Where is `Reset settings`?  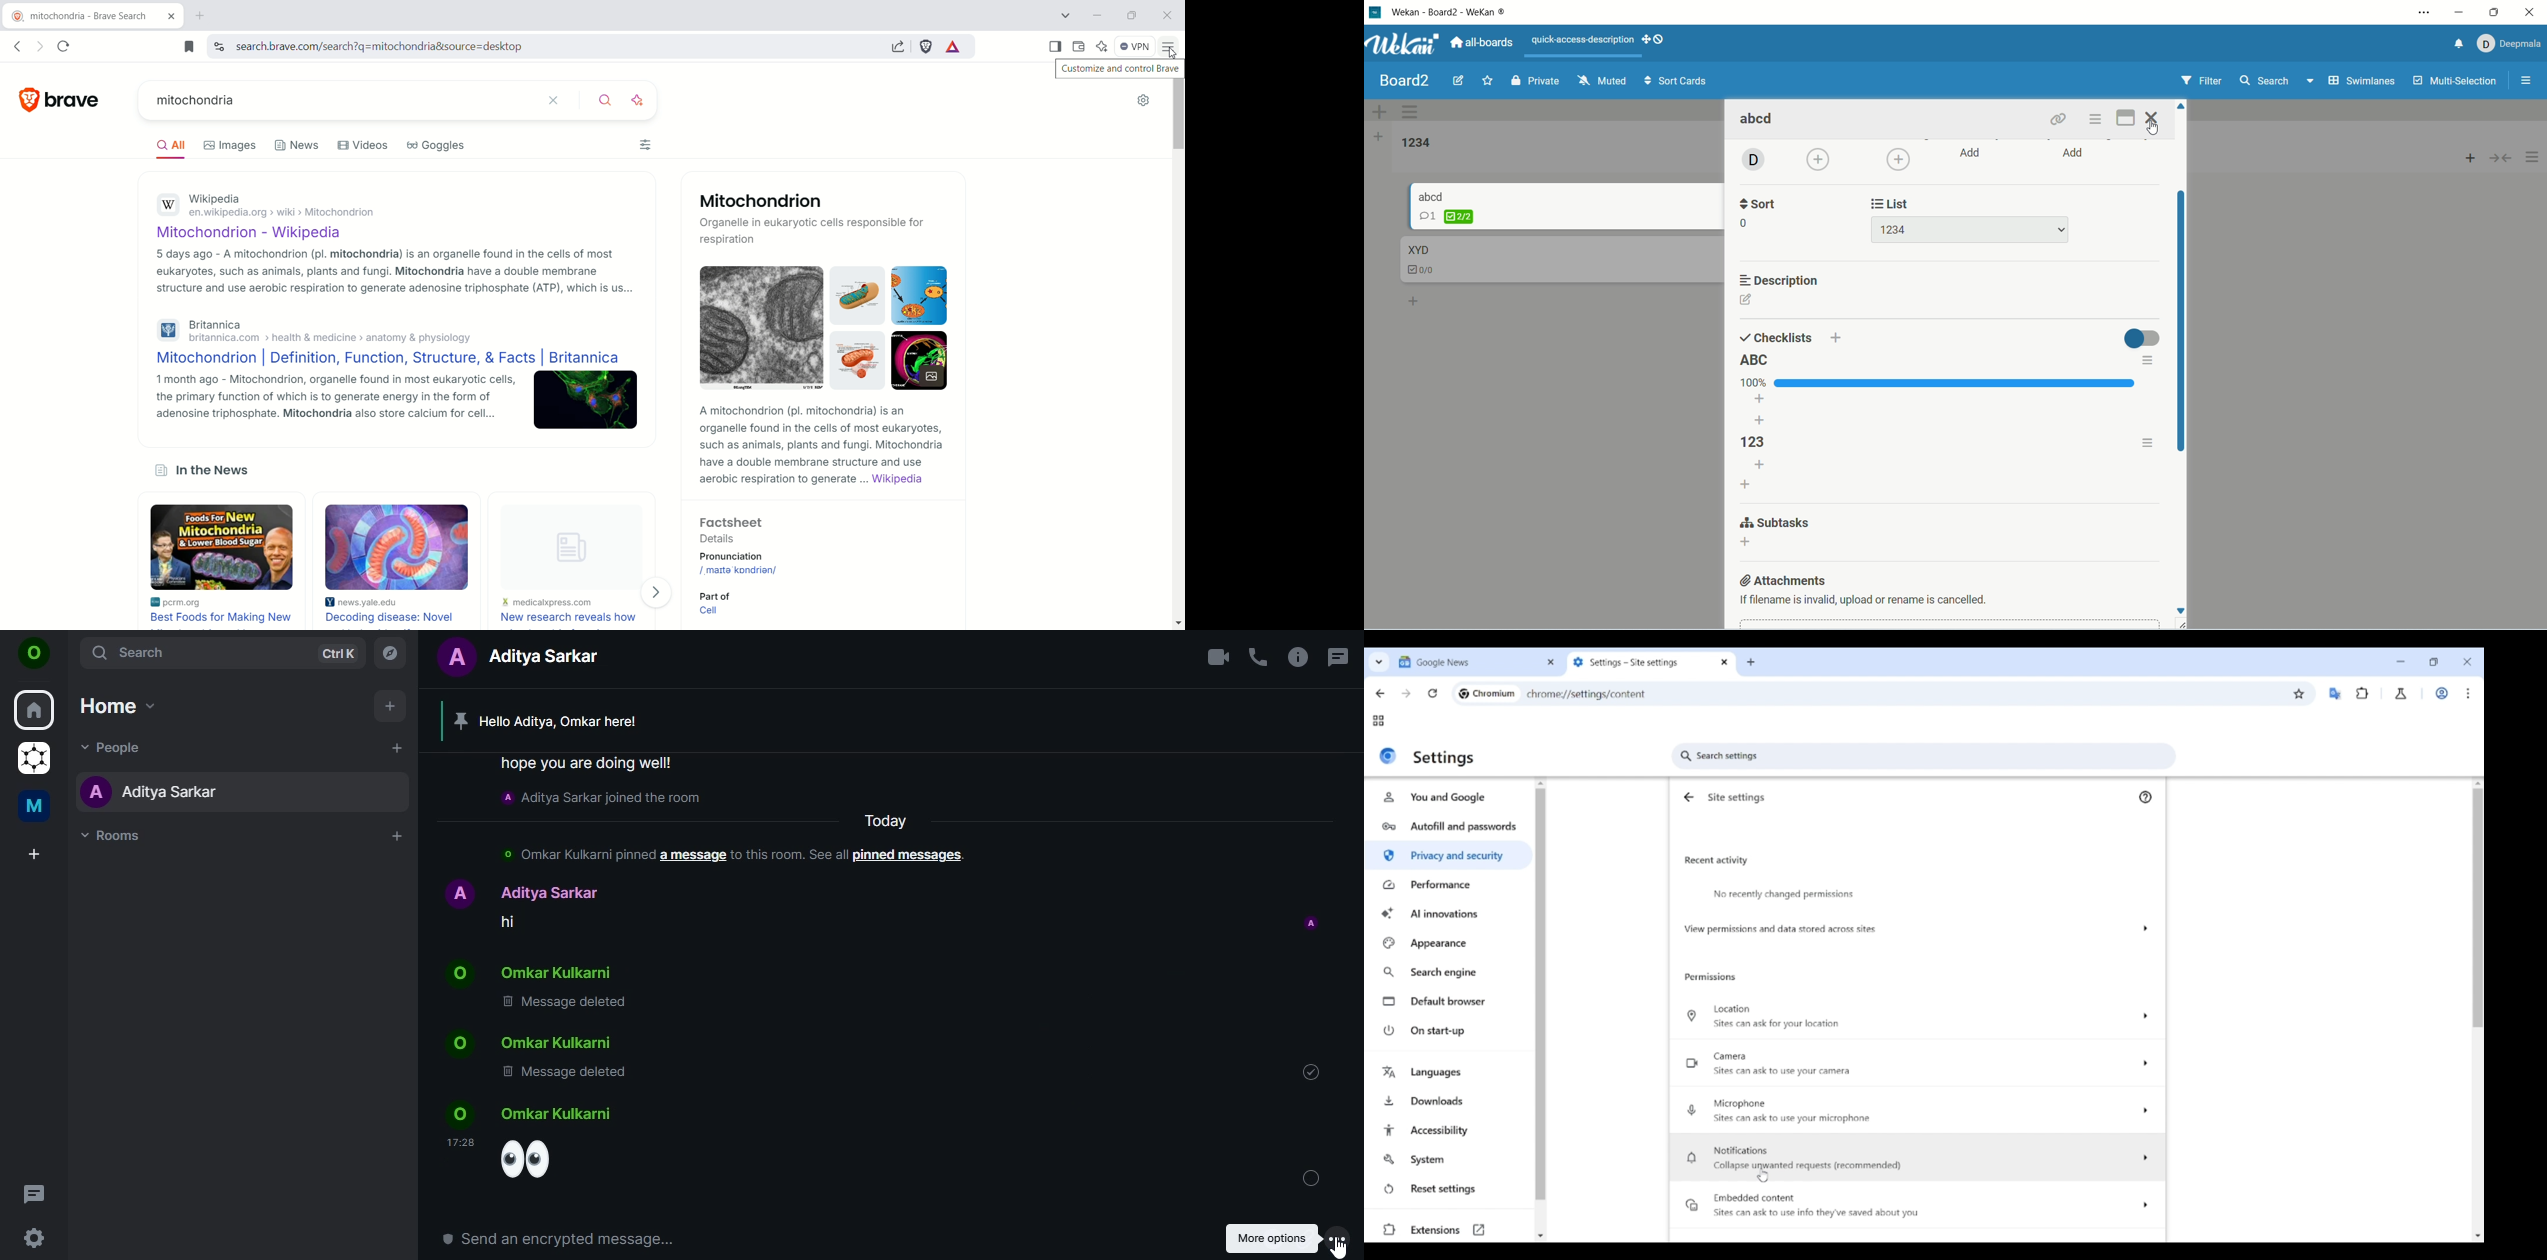
Reset settings is located at coordinates (1449, 1189).